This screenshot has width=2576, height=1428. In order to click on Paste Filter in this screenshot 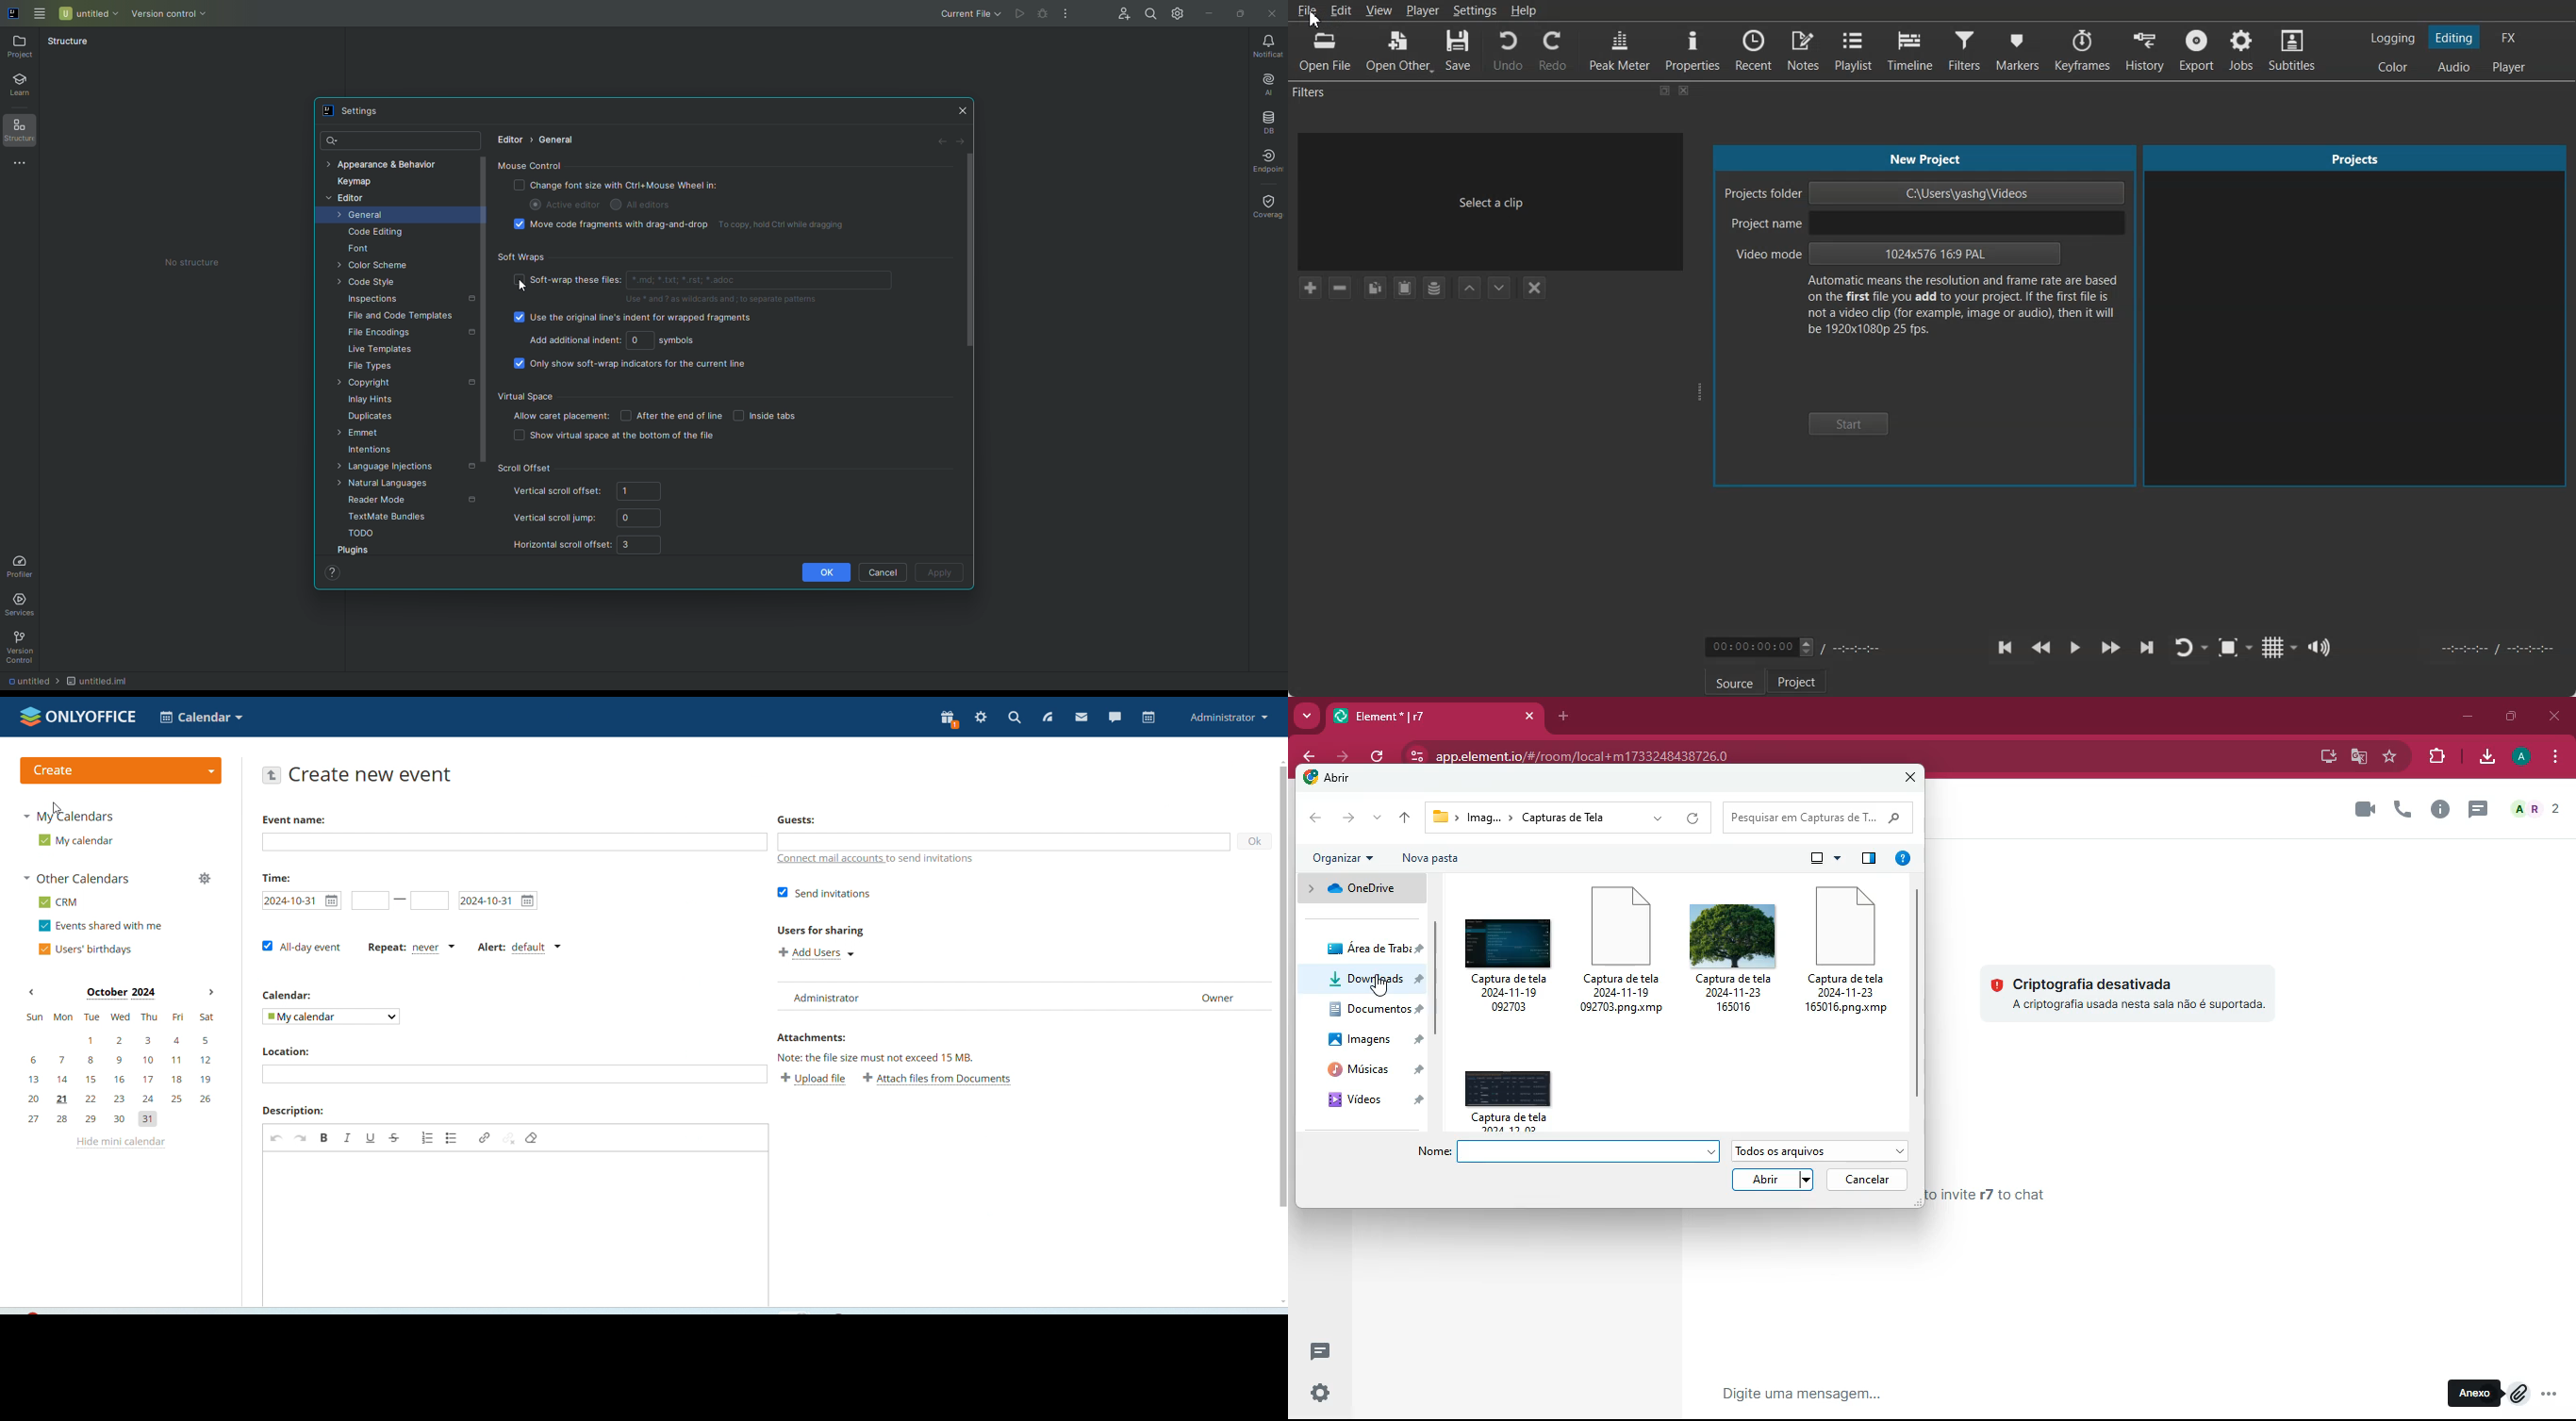, I will do `click(1405, 288)`.